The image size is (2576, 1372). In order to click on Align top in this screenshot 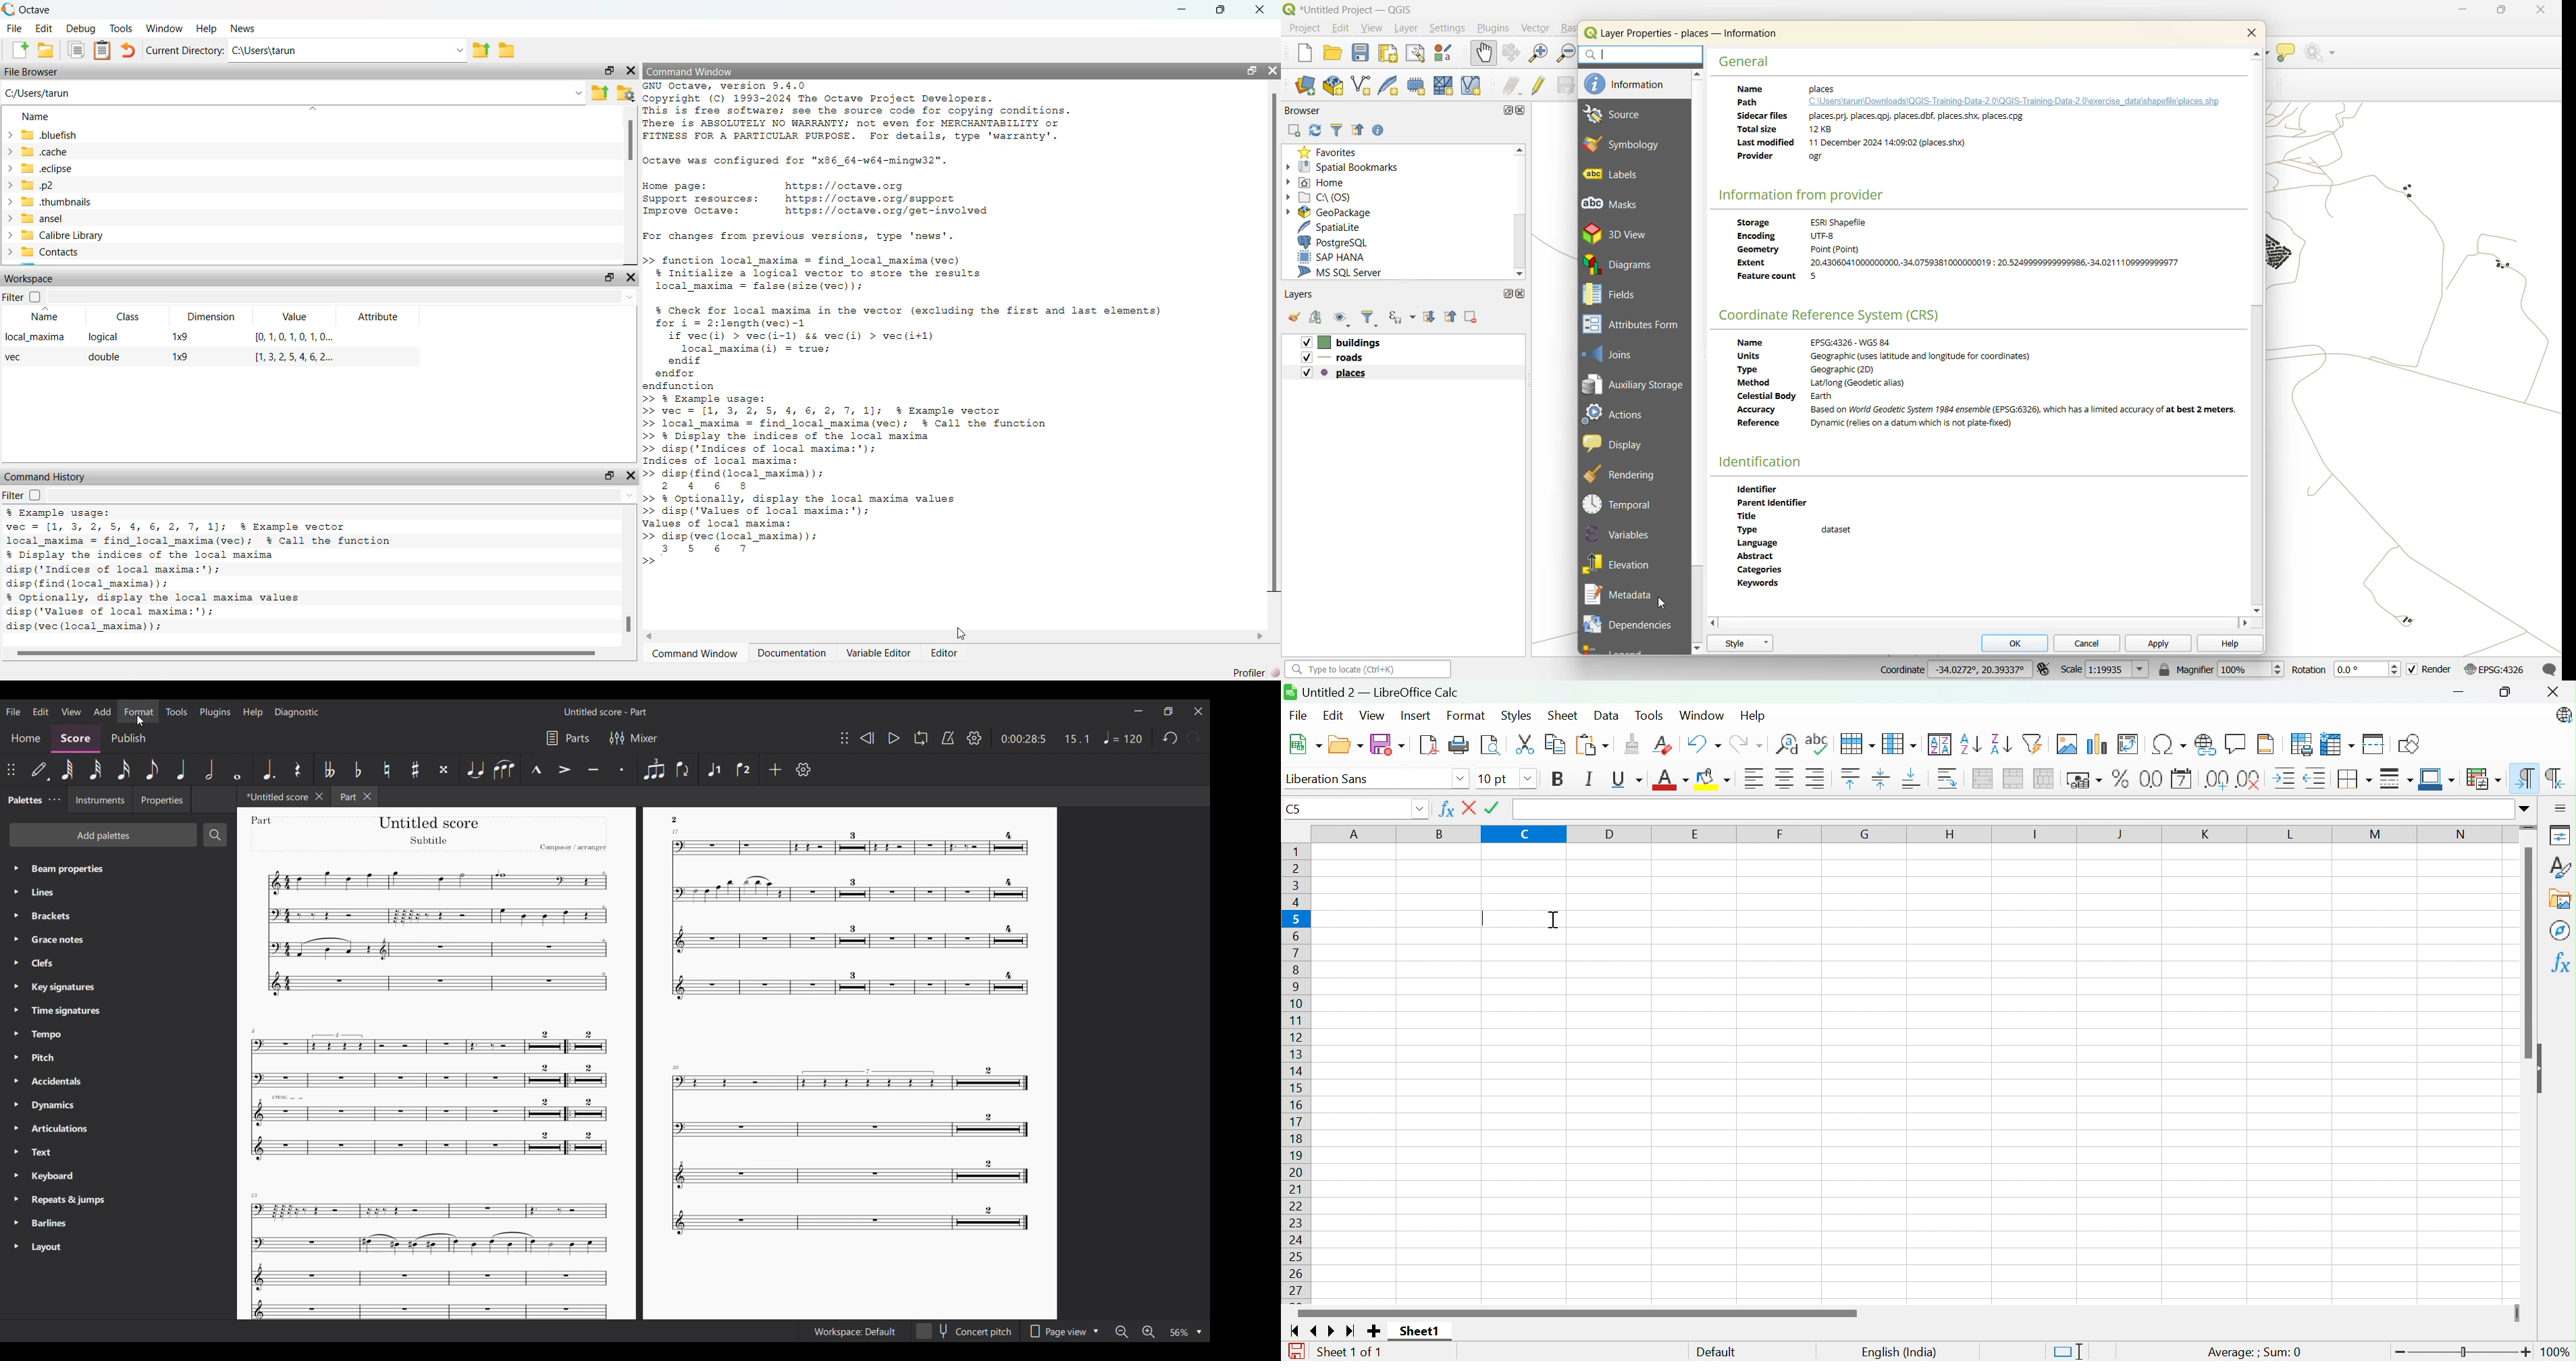, I will do `click(1851, 779)`.